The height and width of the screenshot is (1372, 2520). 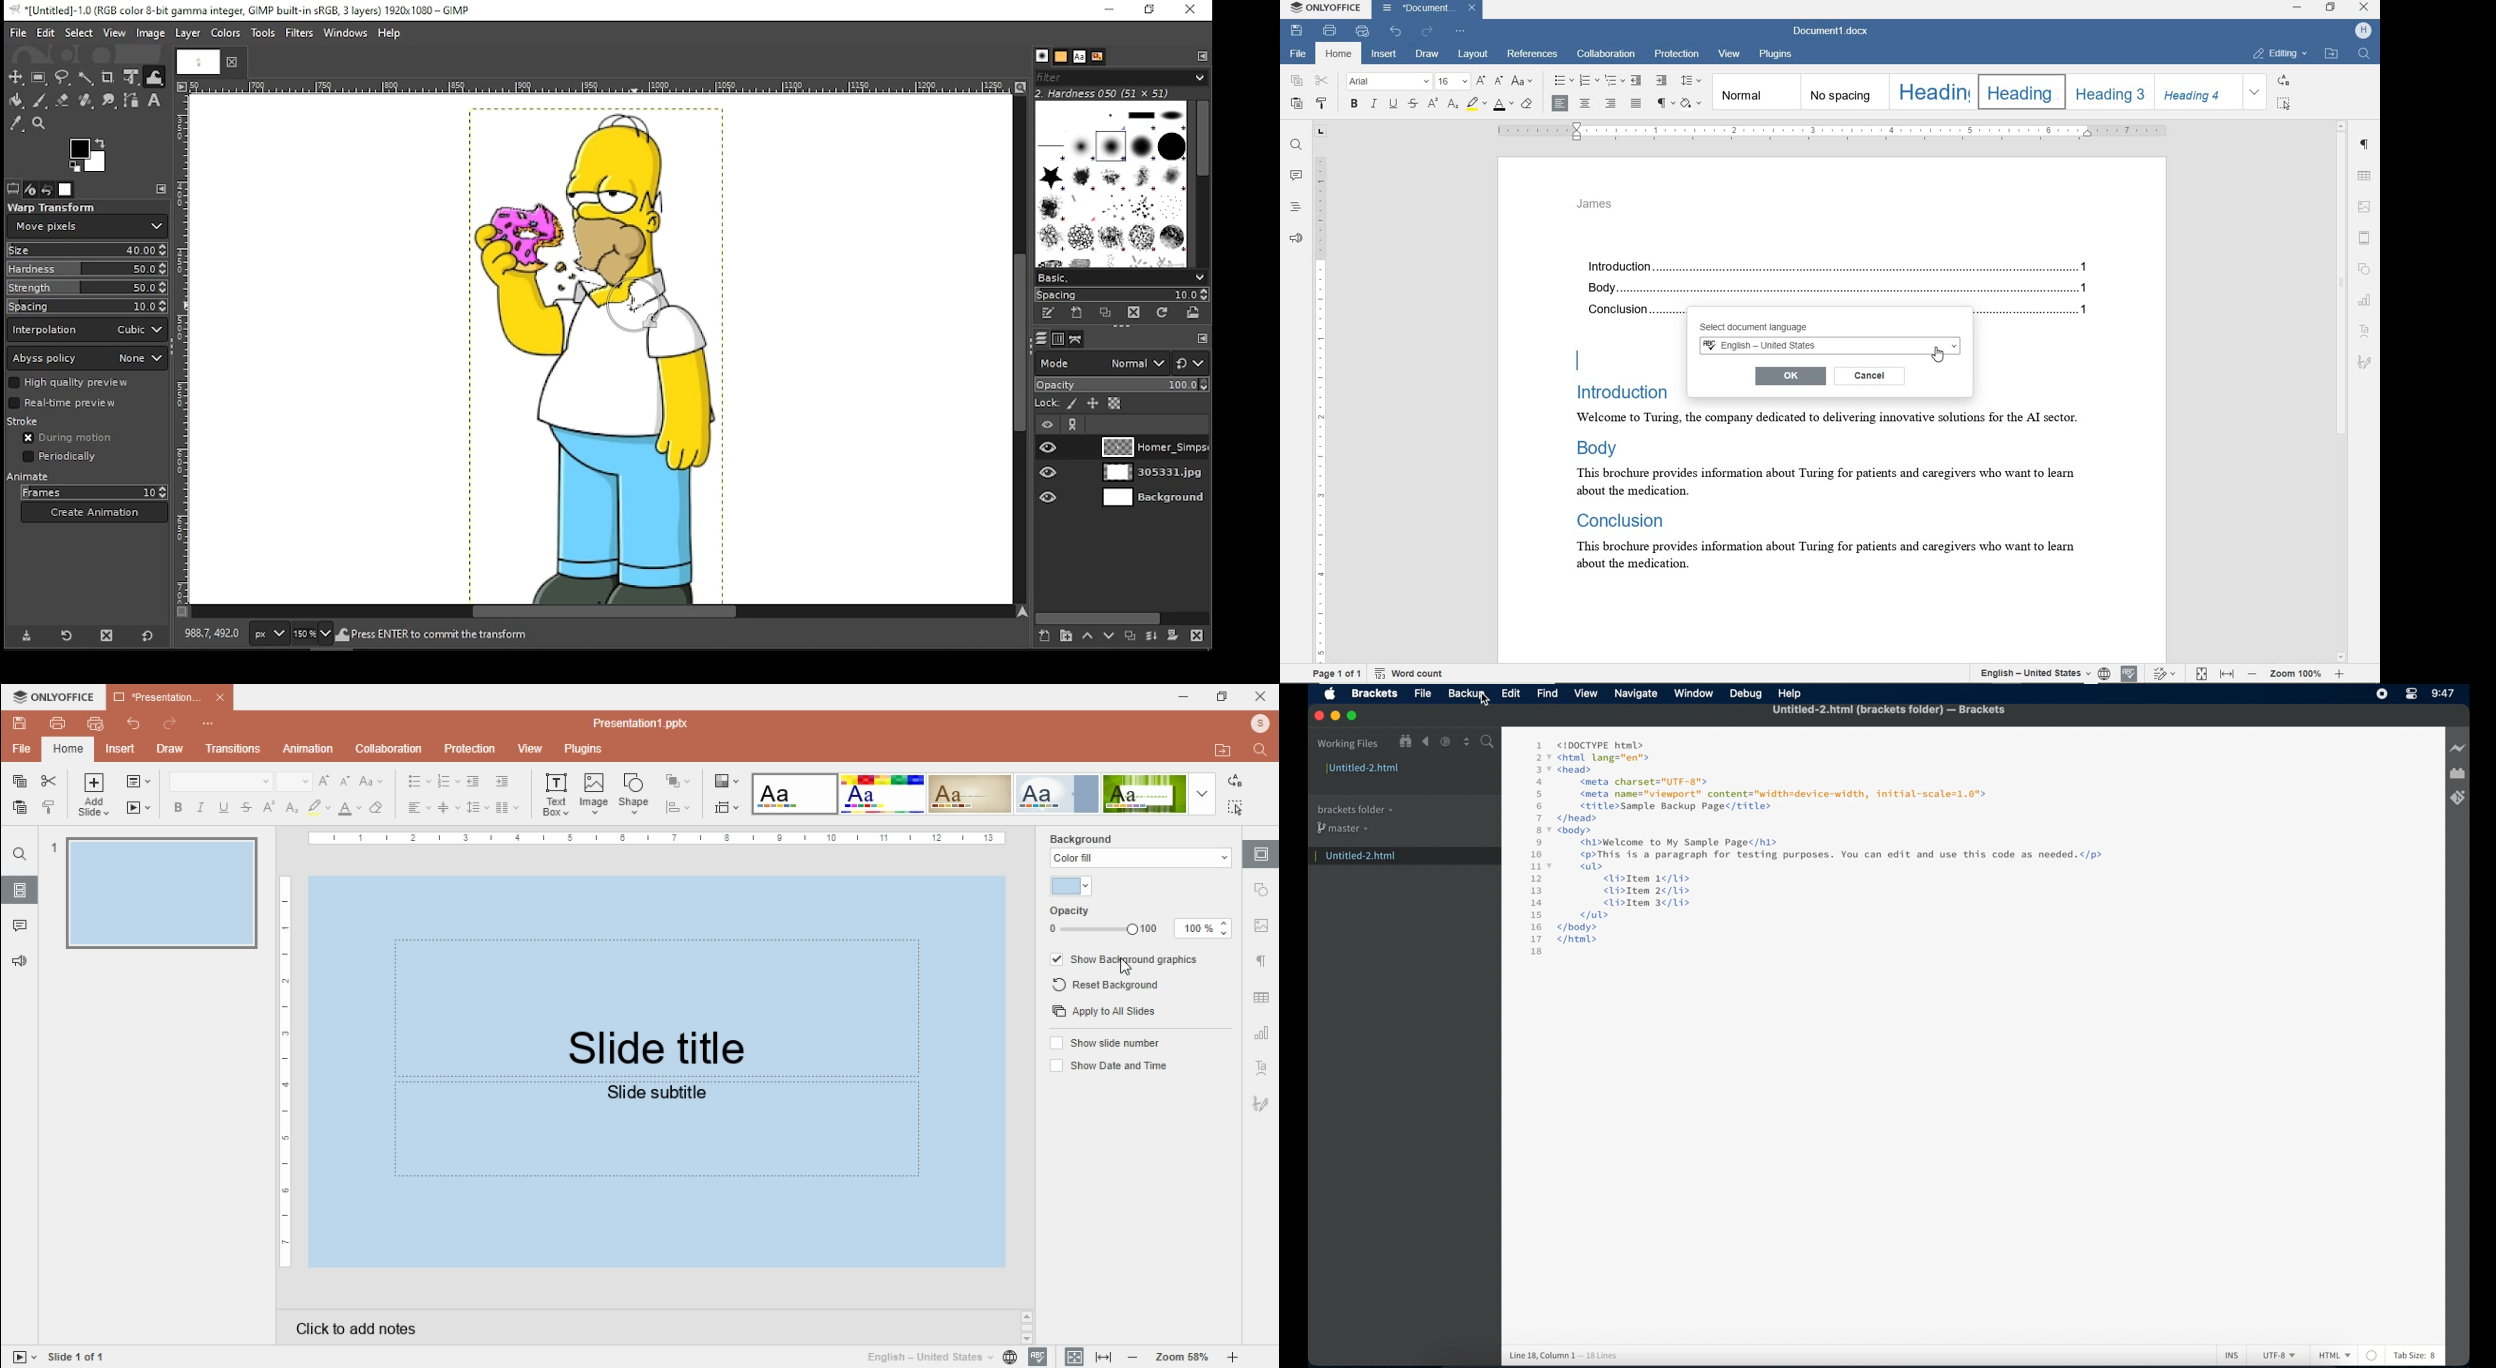 What do you see at coordinates (1129, 637) in the screenshot?
I see `duplicate layer` at bounding box center [1129, 637].